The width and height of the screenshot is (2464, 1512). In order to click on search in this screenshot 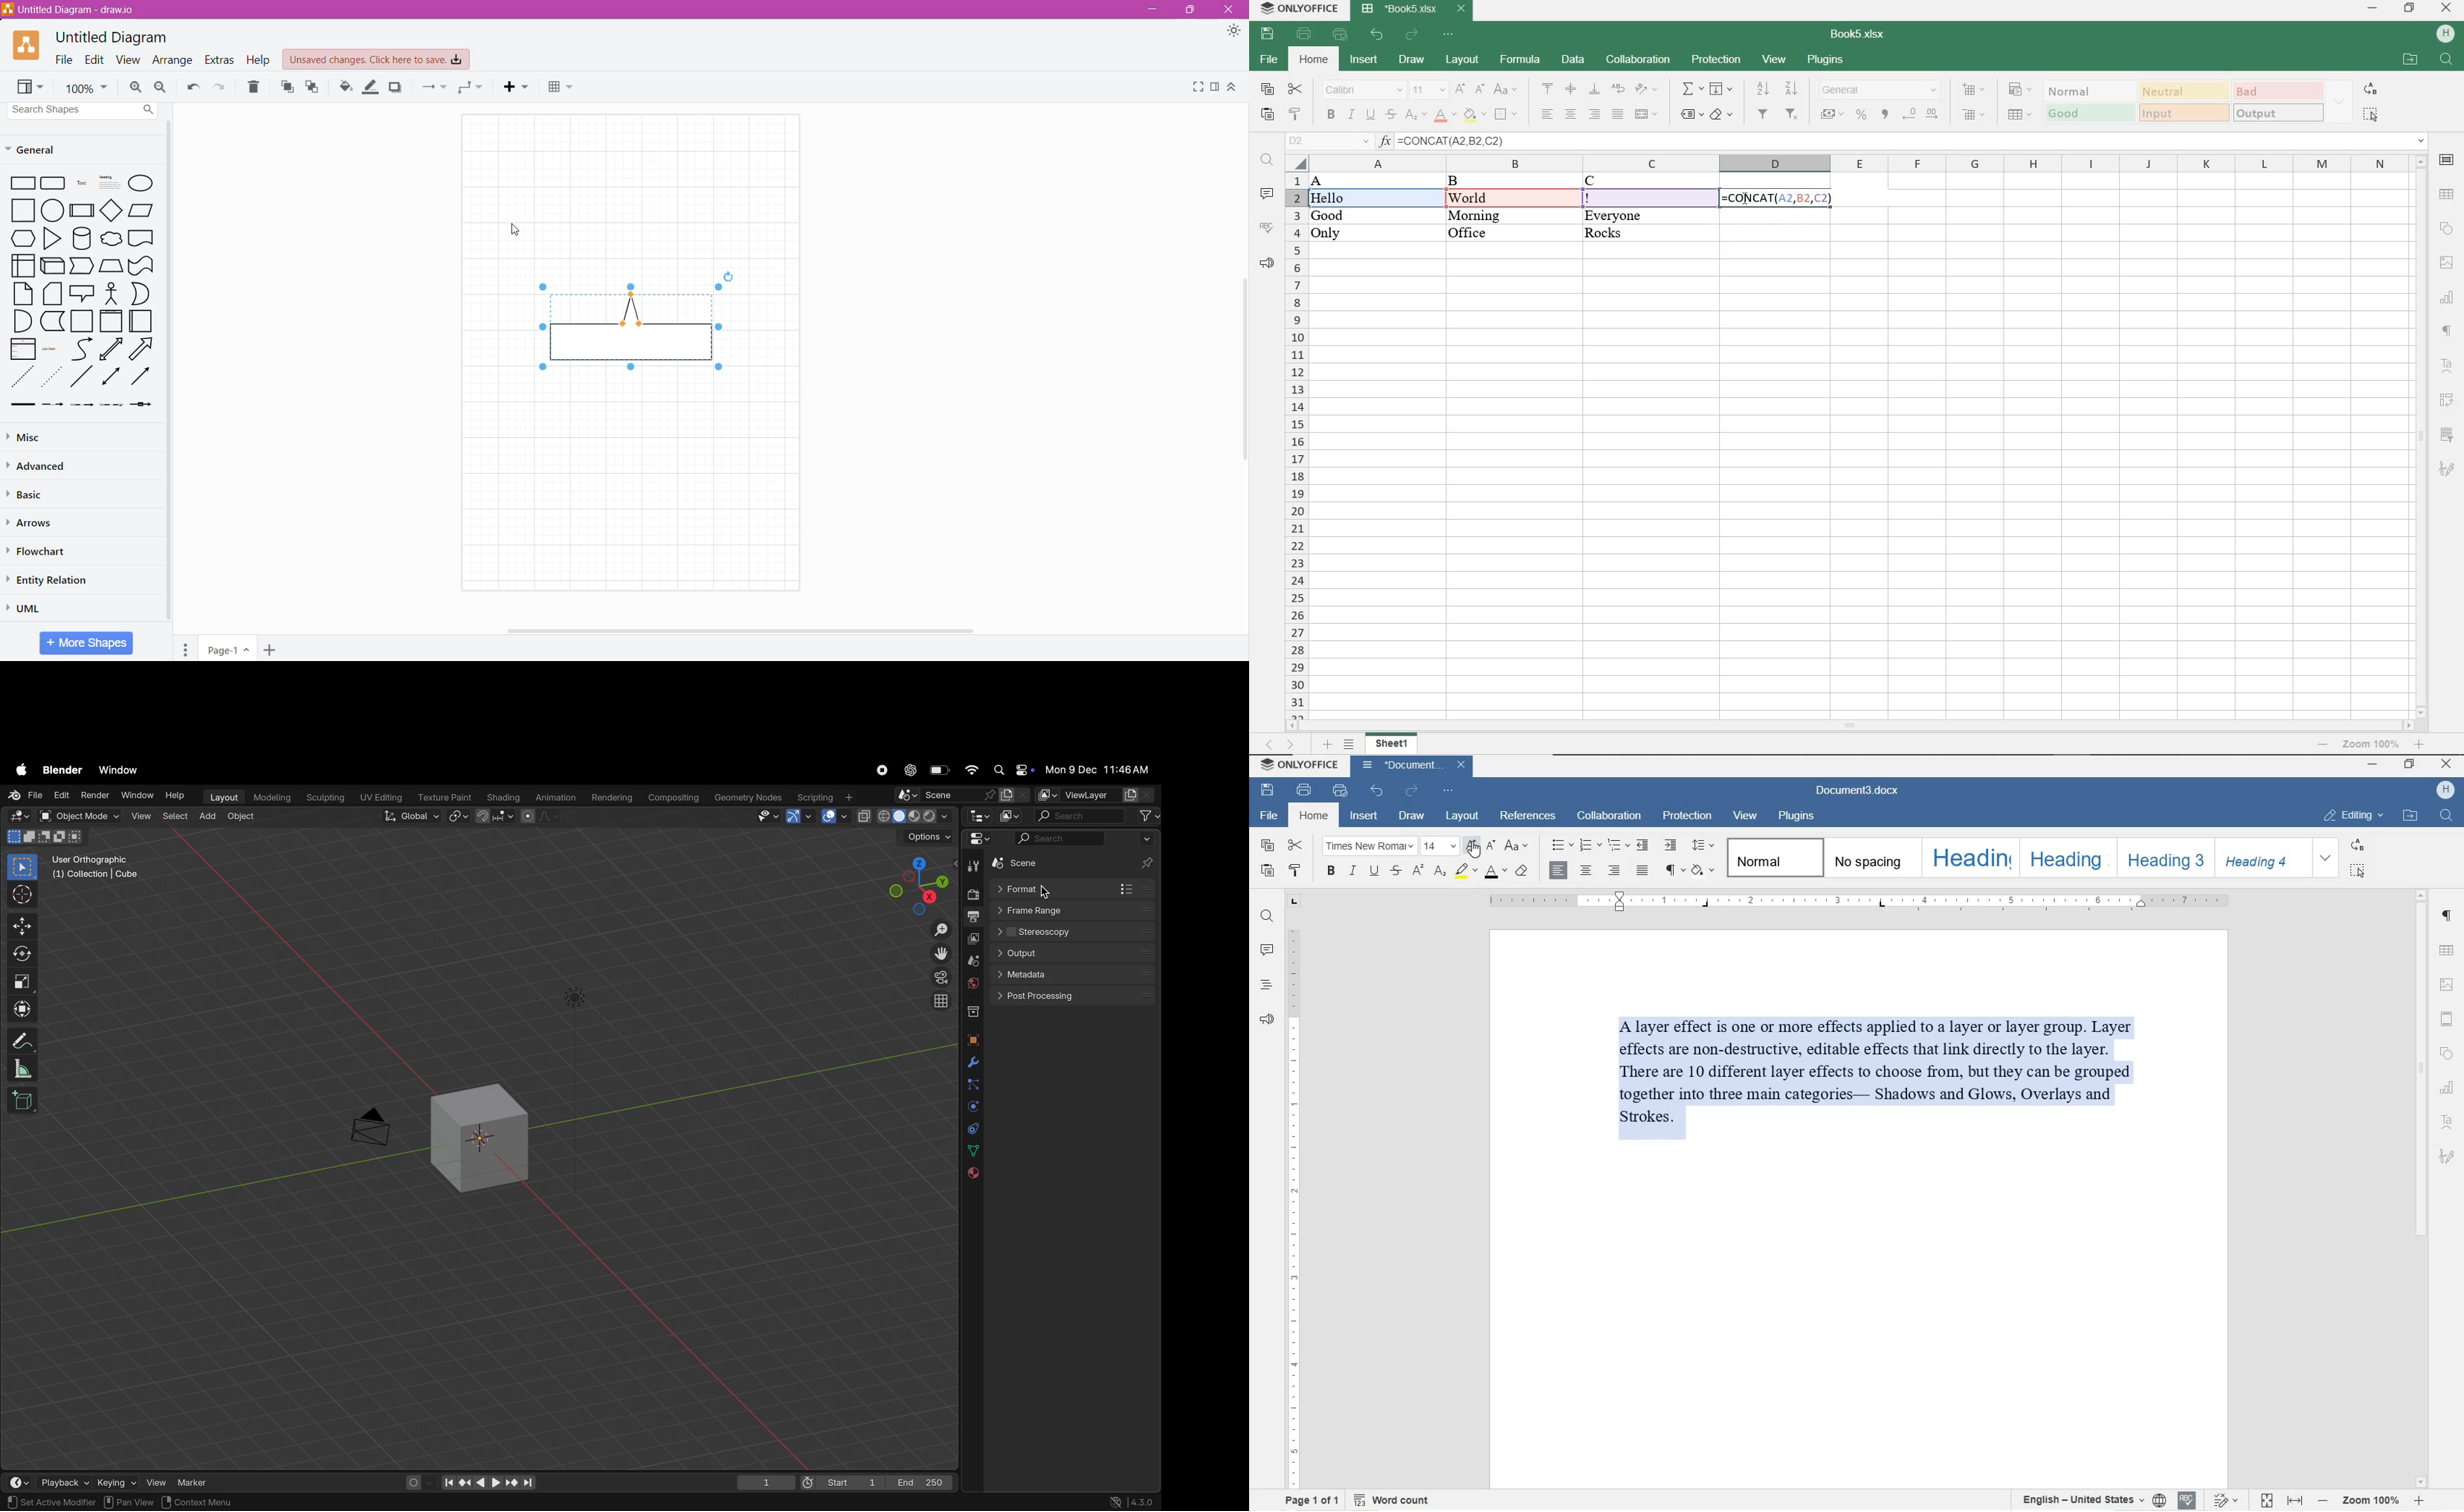, I will do `click(1081, 816)`.